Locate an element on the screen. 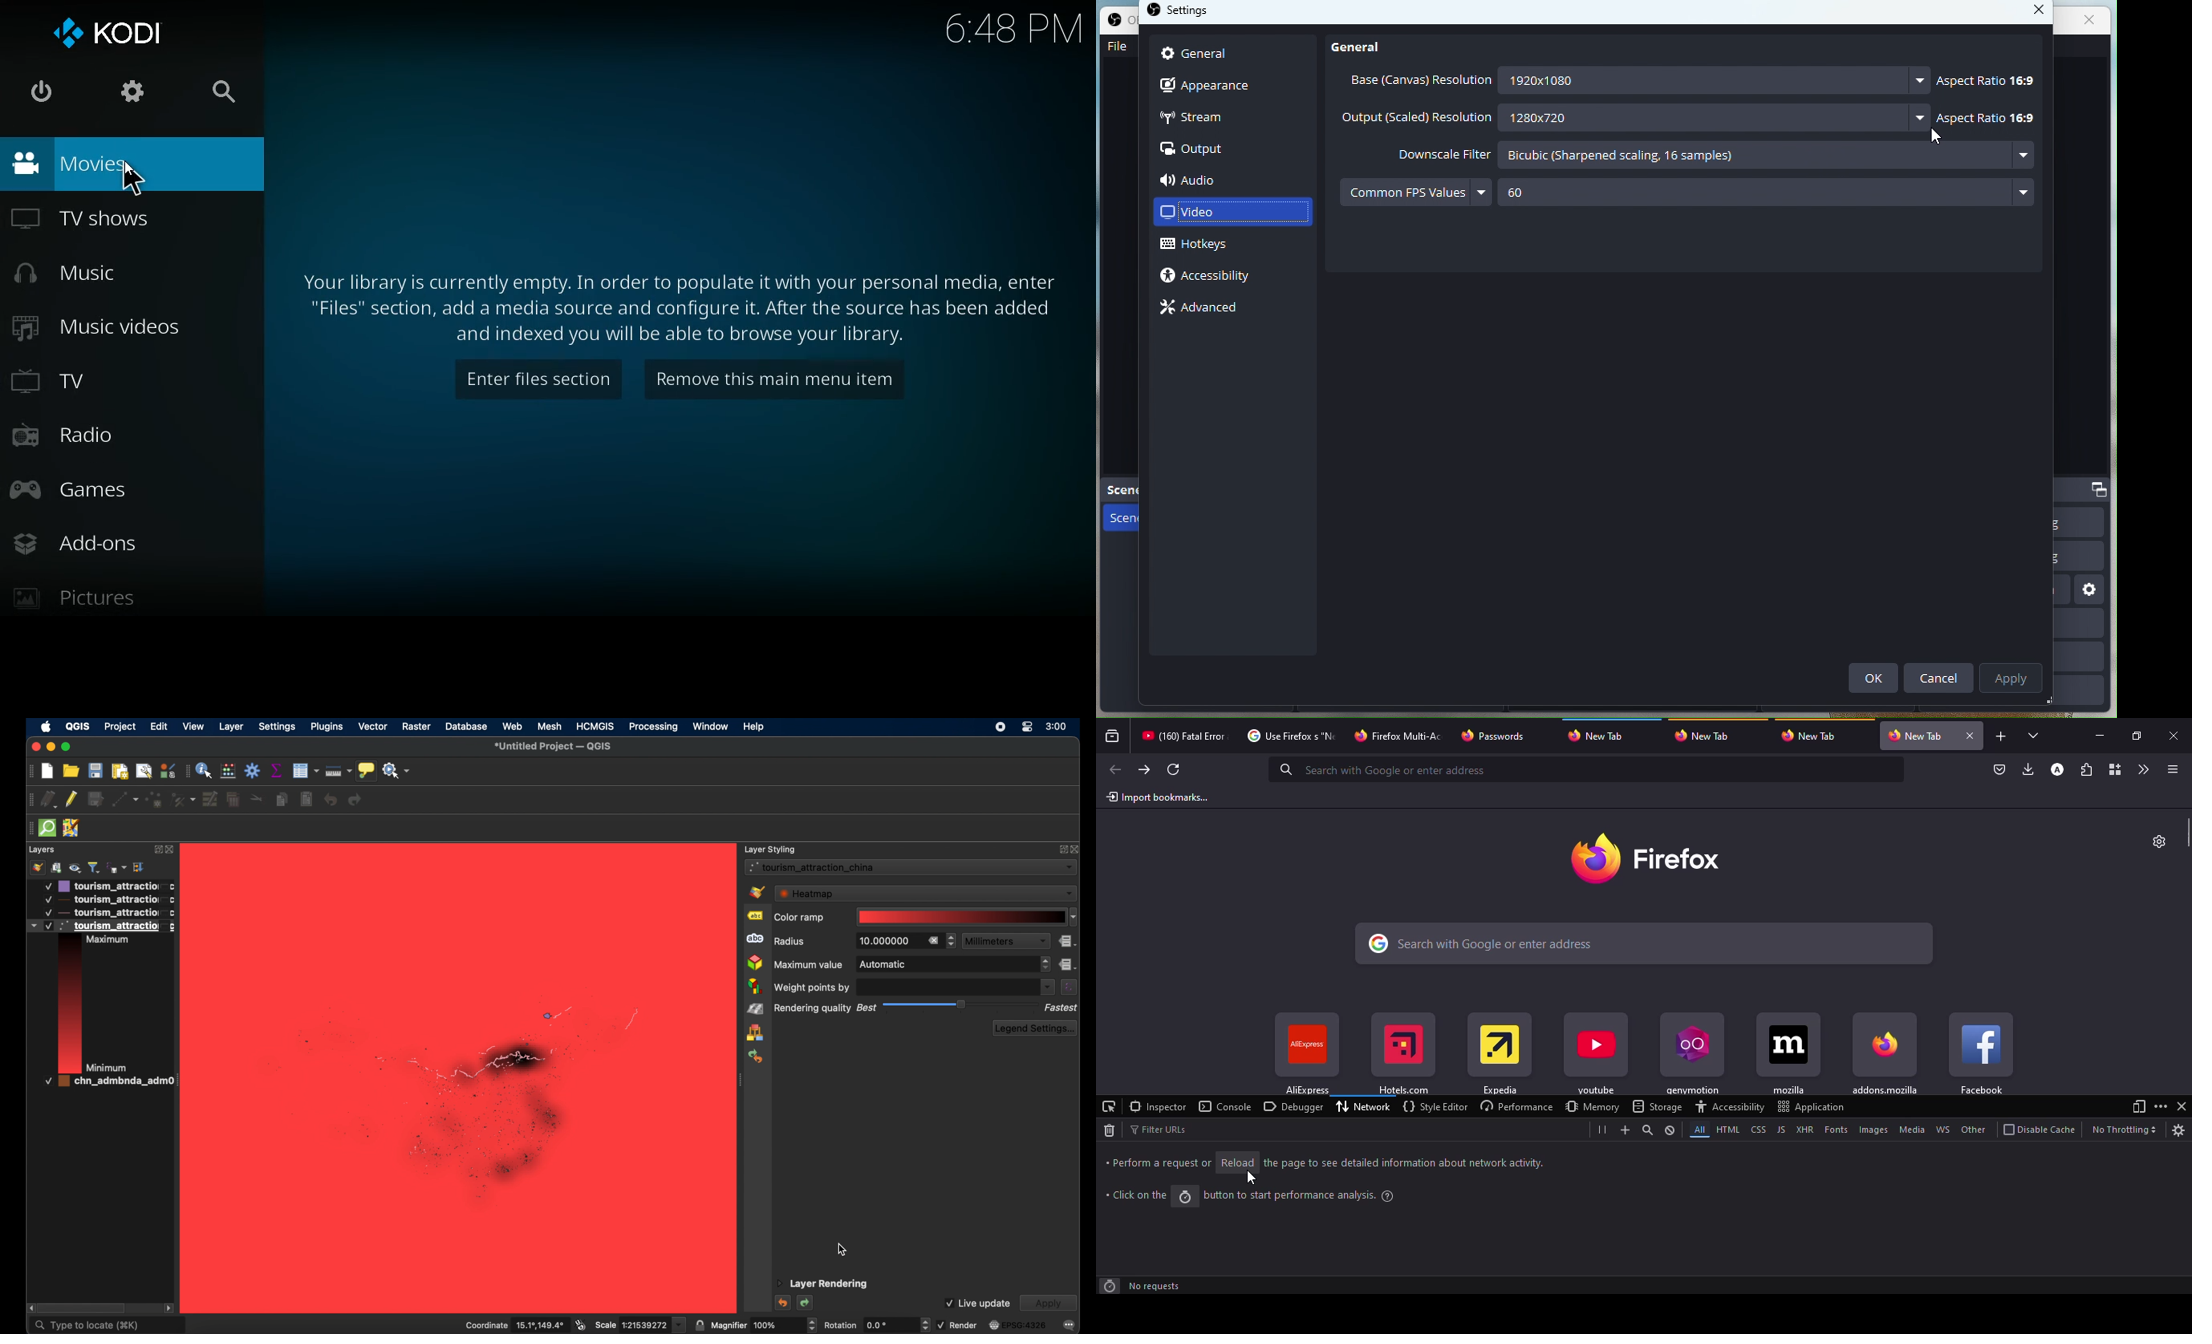 This screenshot has width=2212, height=1344. tab is located at coordinates (1812, 736).